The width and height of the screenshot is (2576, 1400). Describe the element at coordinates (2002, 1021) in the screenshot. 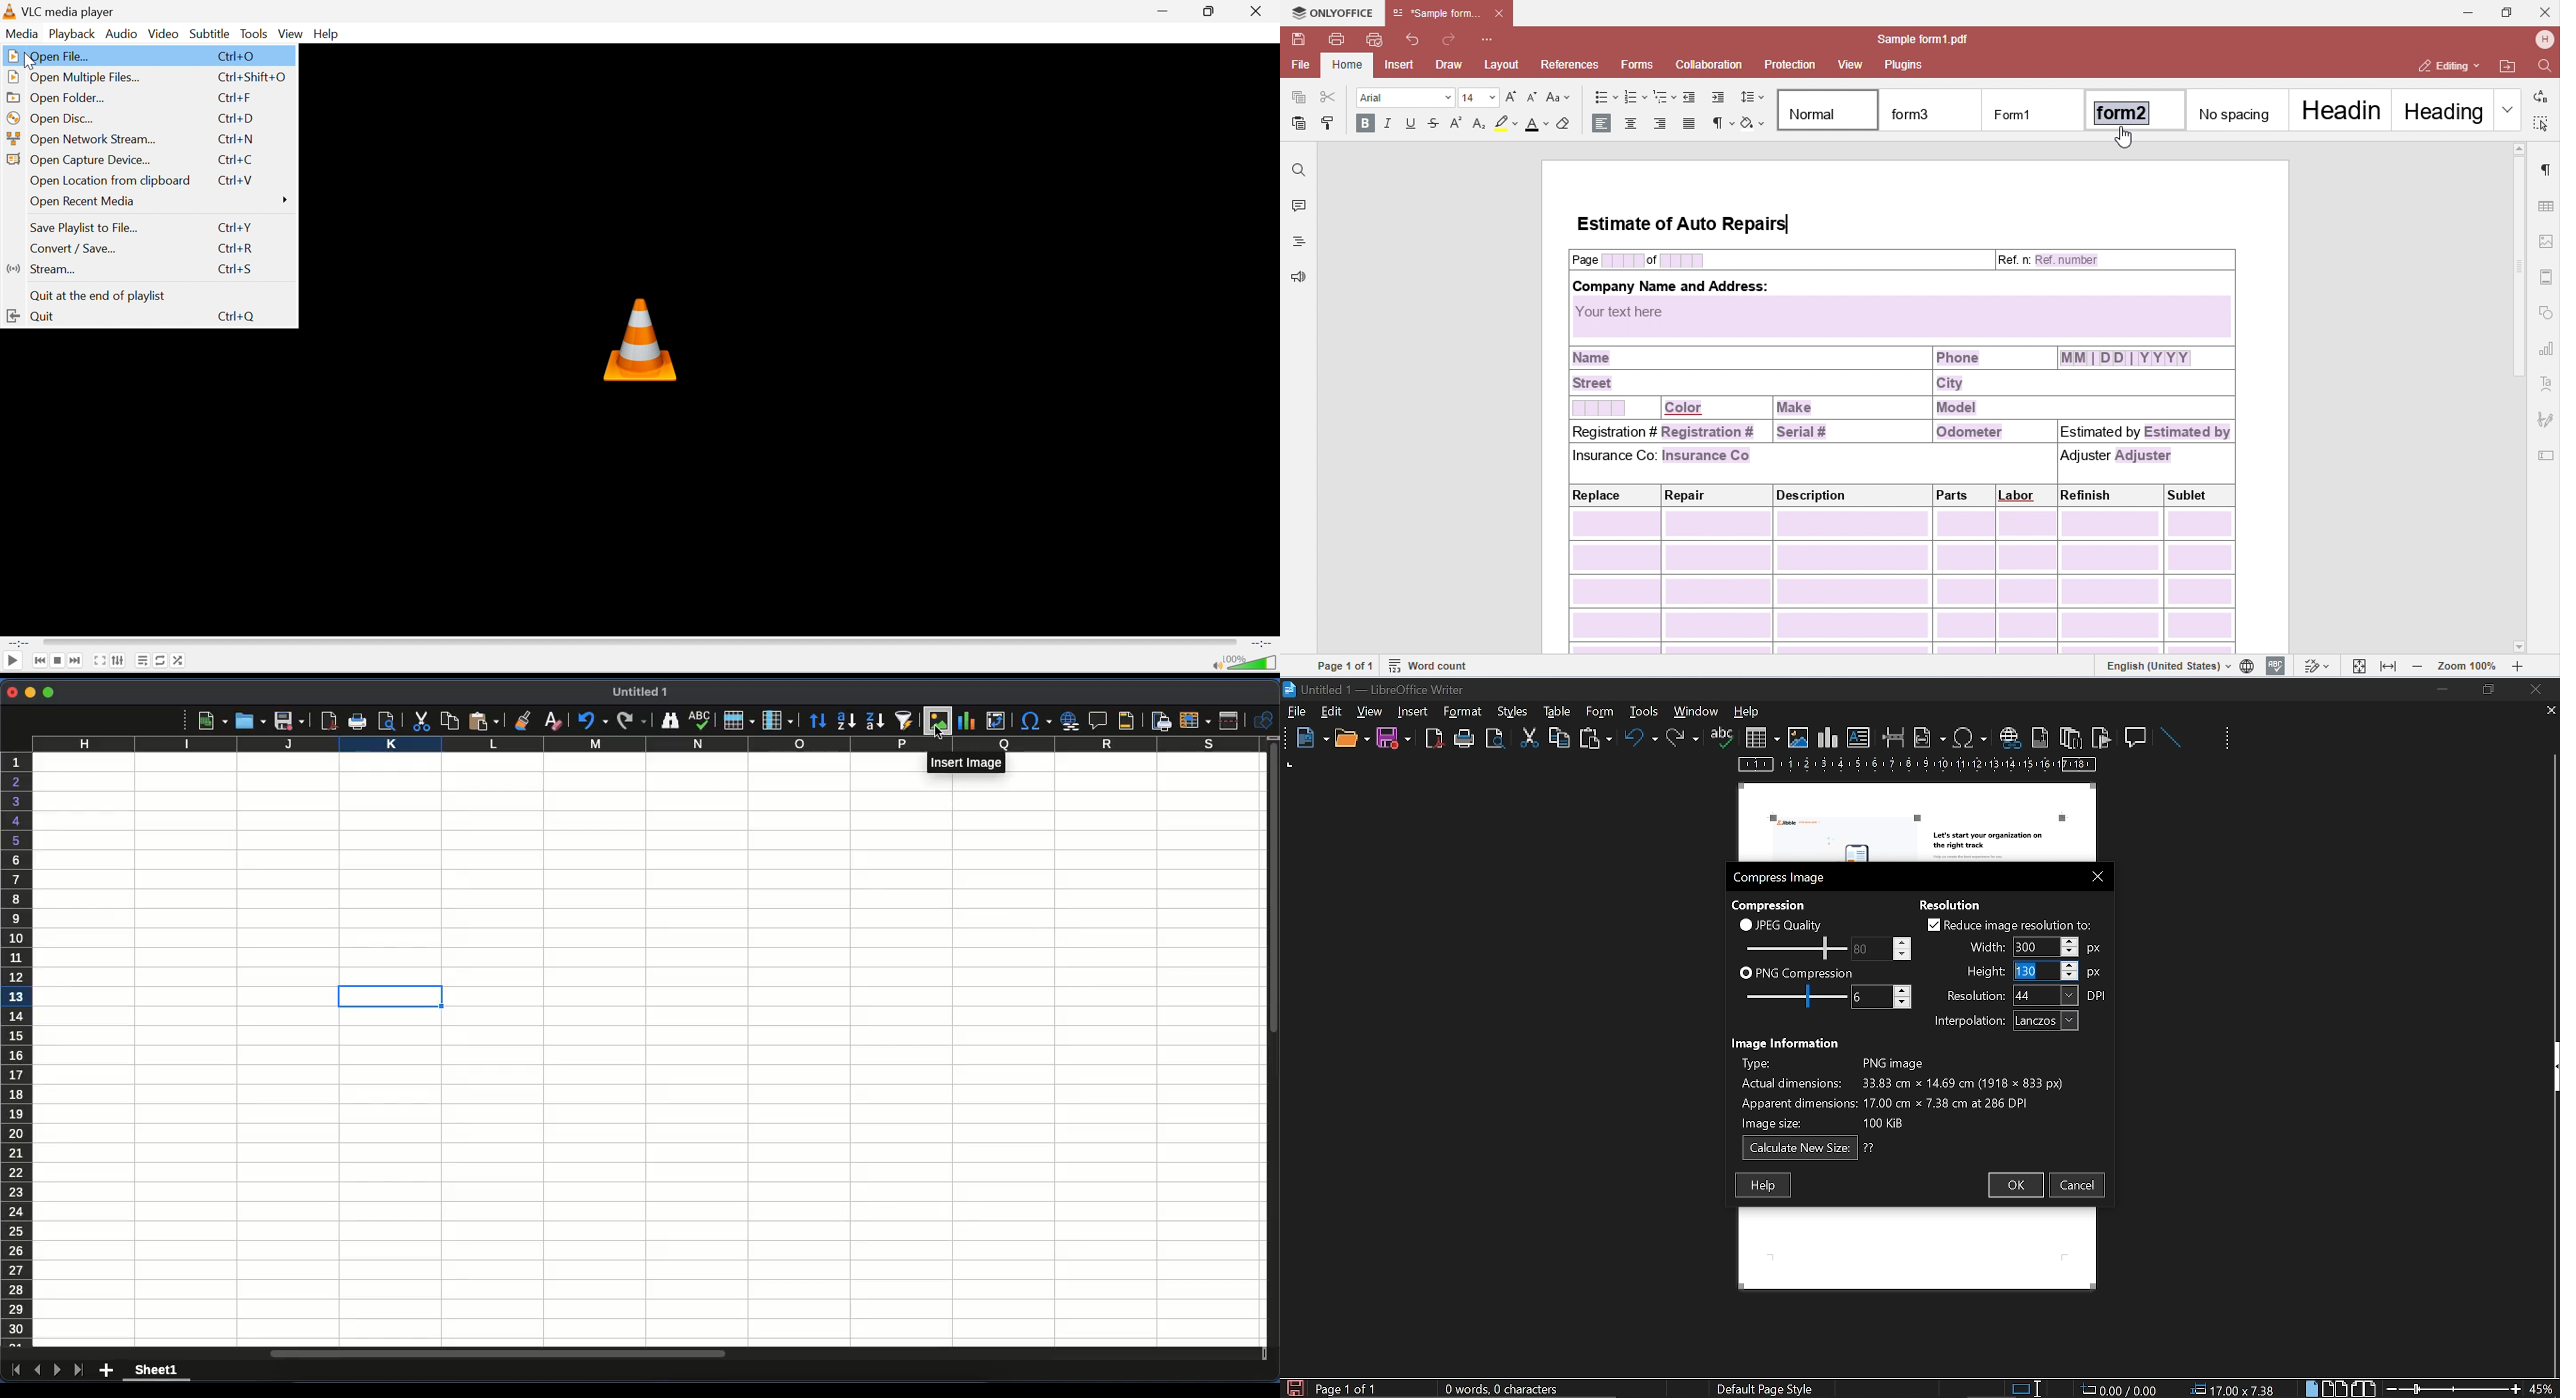

I see `interpolation` at that location.